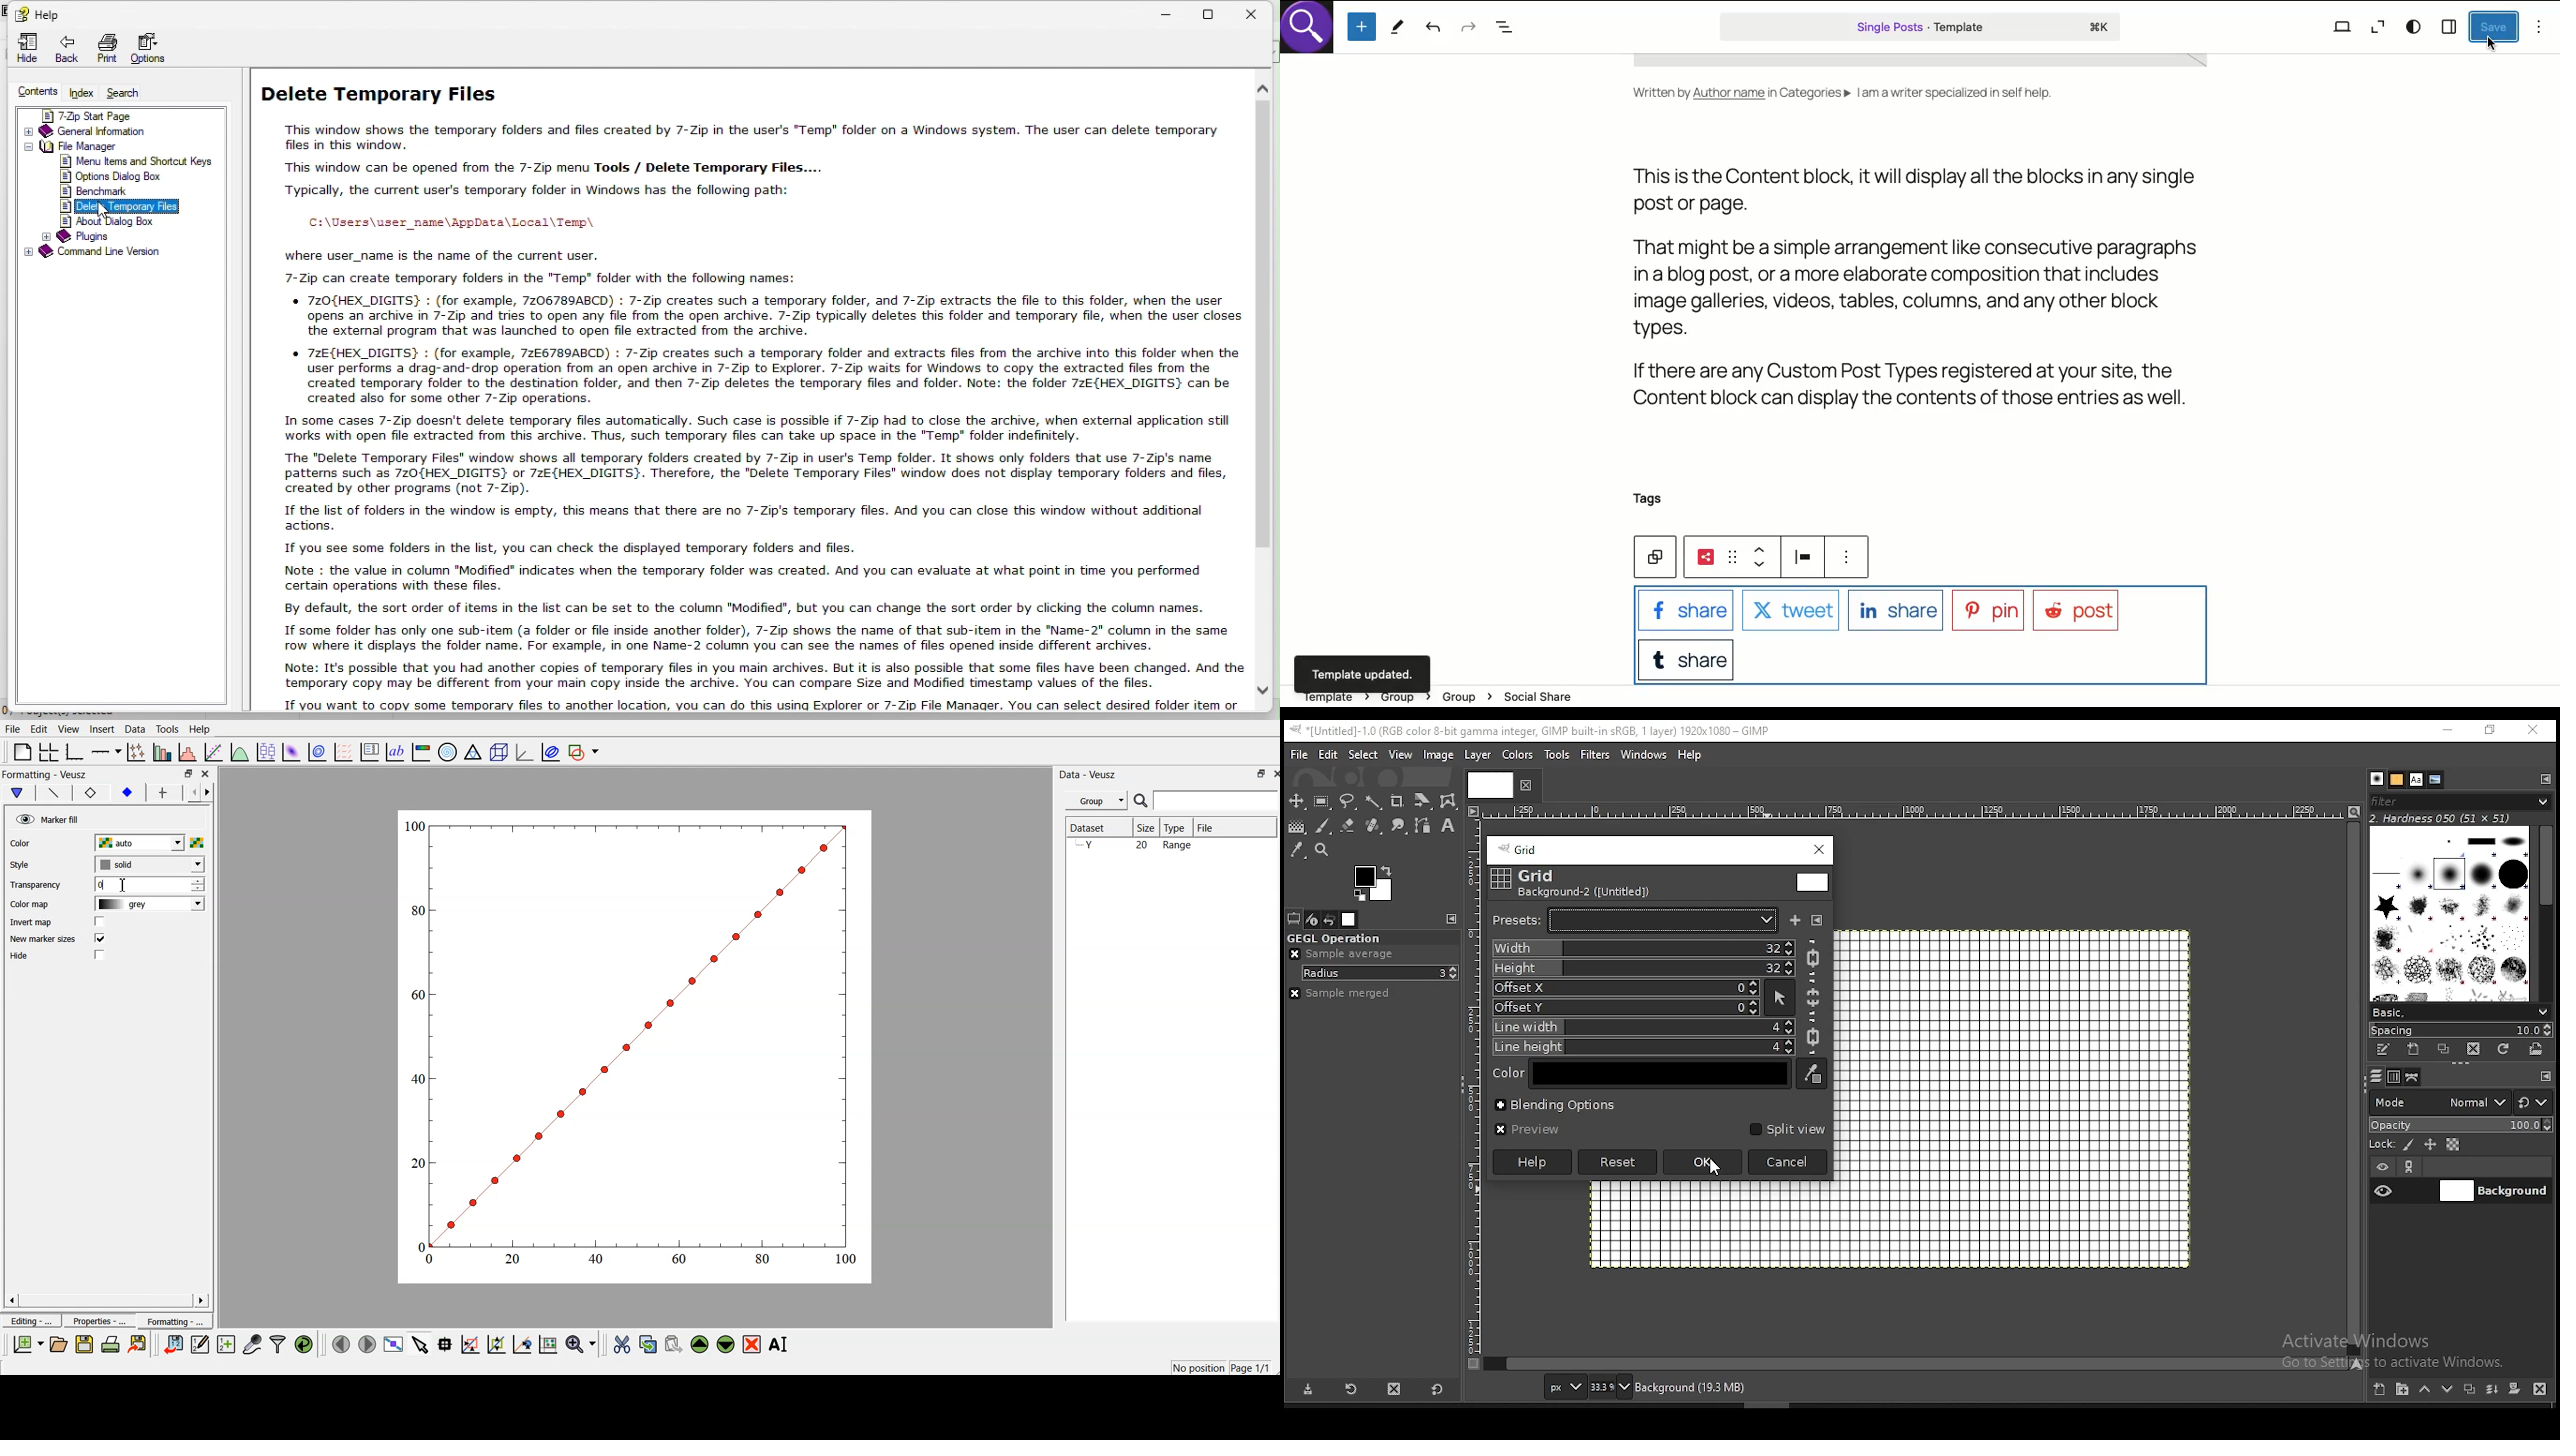 This screenshot has height=1456, width=2576. What do you see at coordinates (1611, 1387) in the screenshot?
I see `zoom status` at bounding box center [1611, 1387].